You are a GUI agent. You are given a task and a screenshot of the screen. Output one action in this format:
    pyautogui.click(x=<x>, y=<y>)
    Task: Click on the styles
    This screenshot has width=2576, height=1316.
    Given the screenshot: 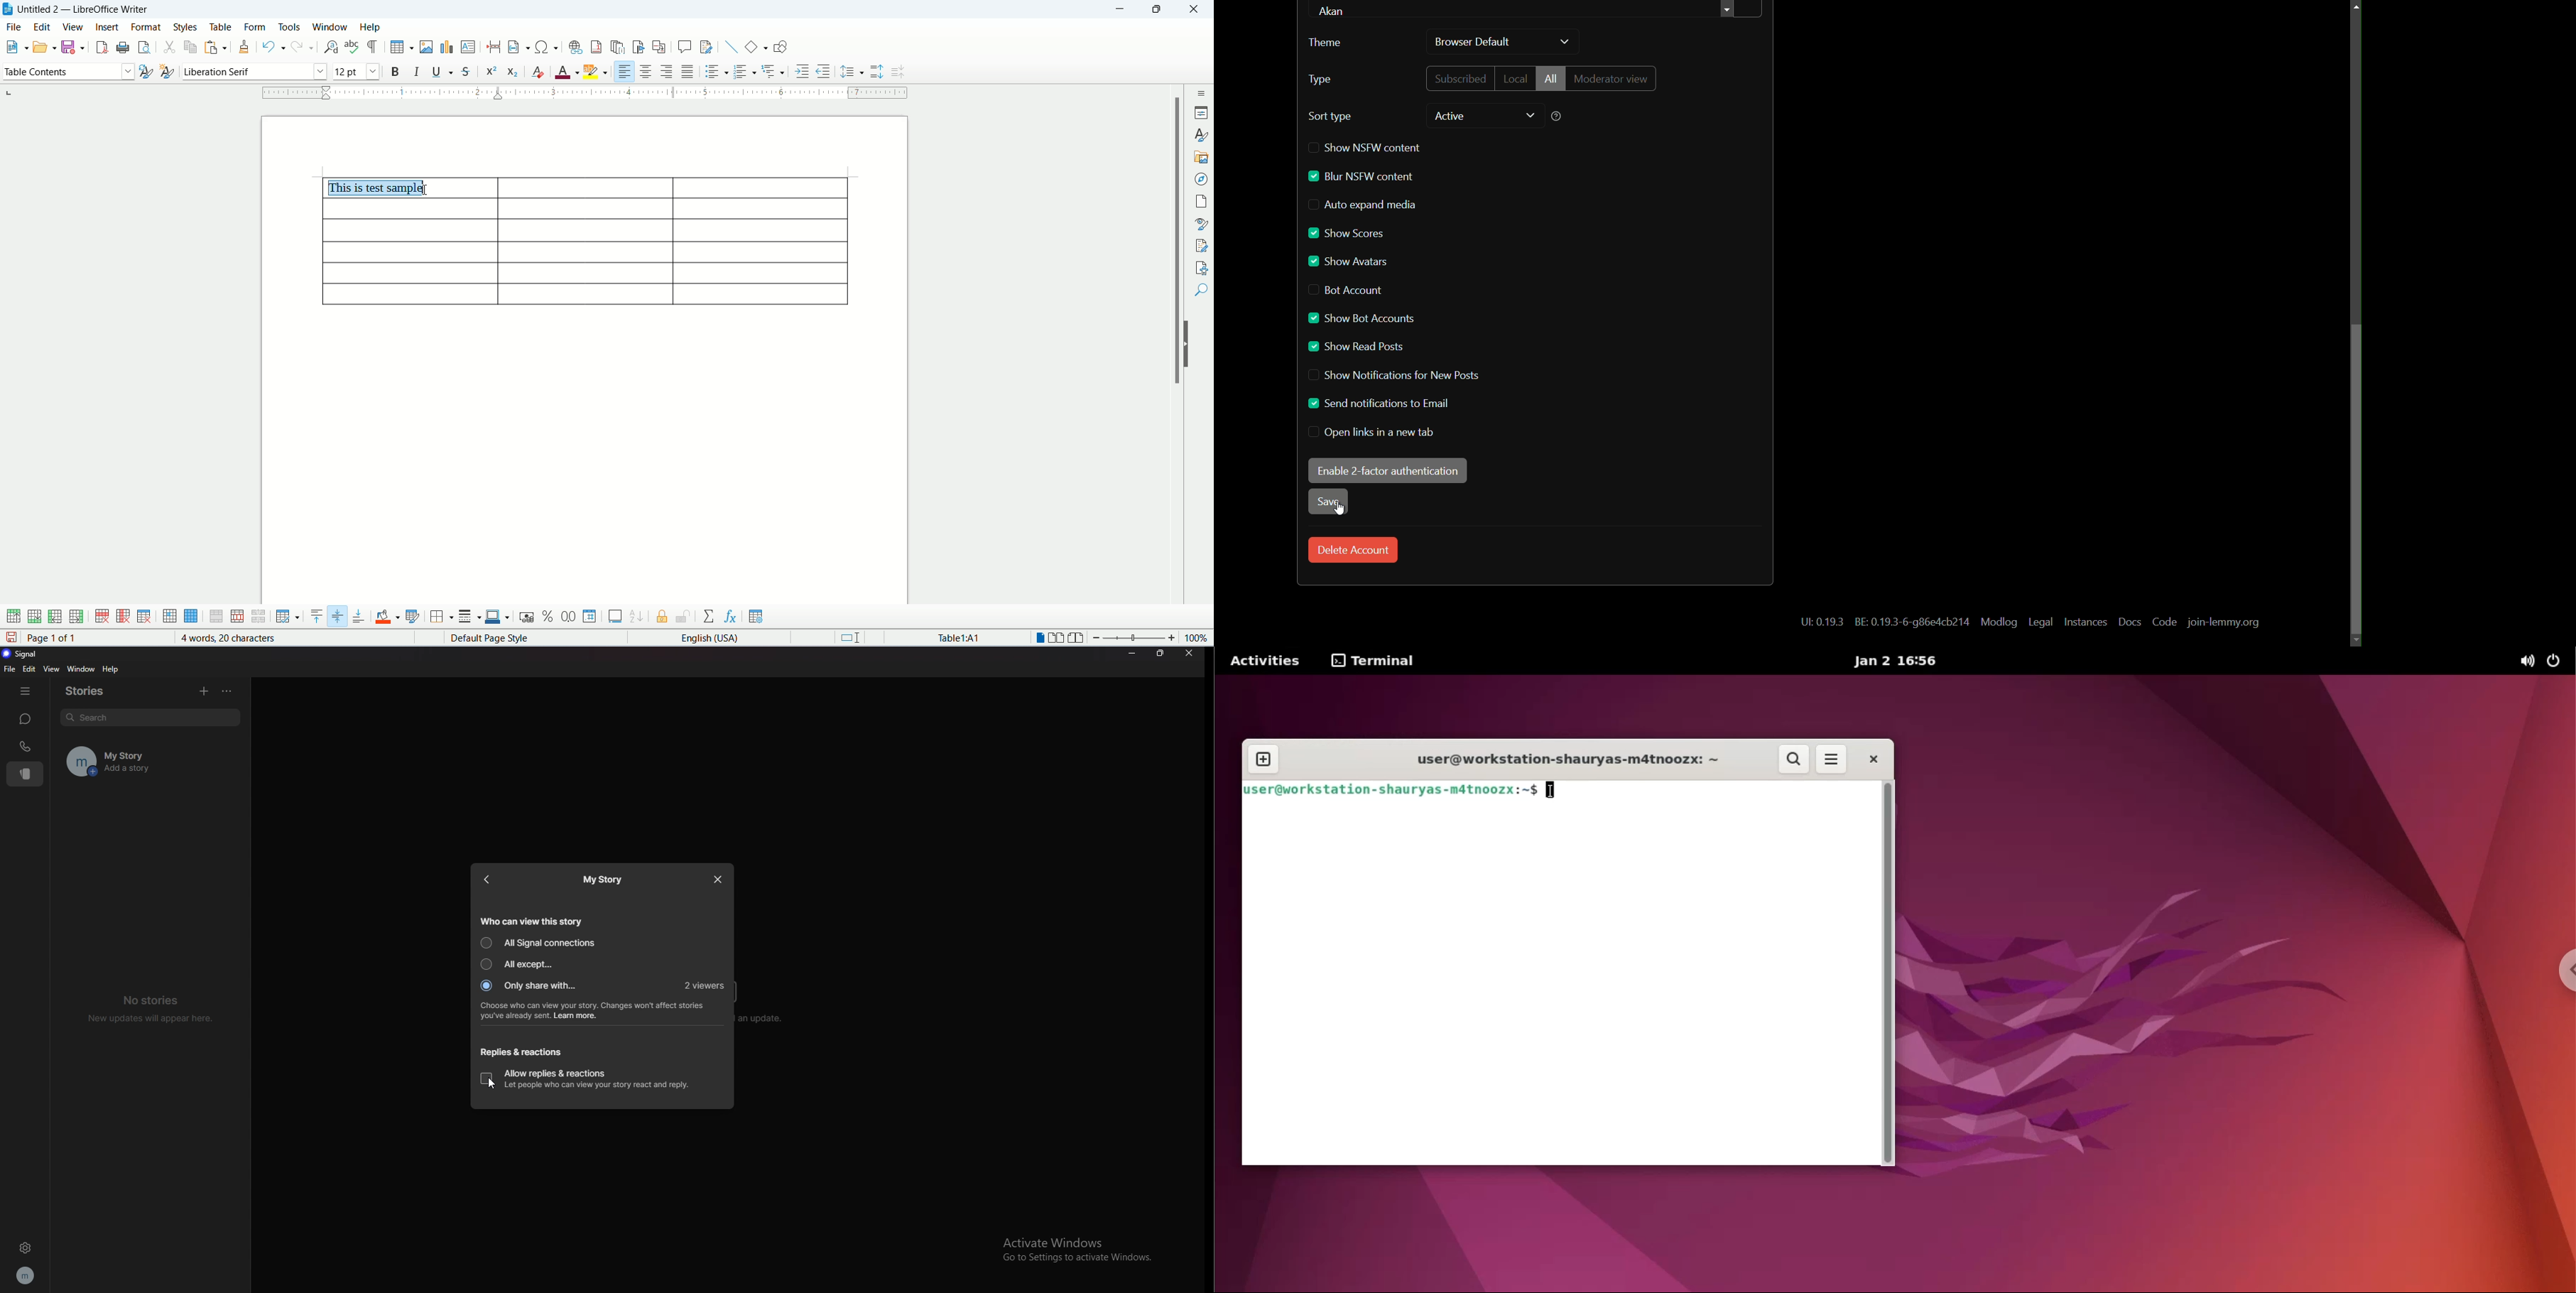 What is the action you would take?
    pyautogui.click(x=188, y=26)
    